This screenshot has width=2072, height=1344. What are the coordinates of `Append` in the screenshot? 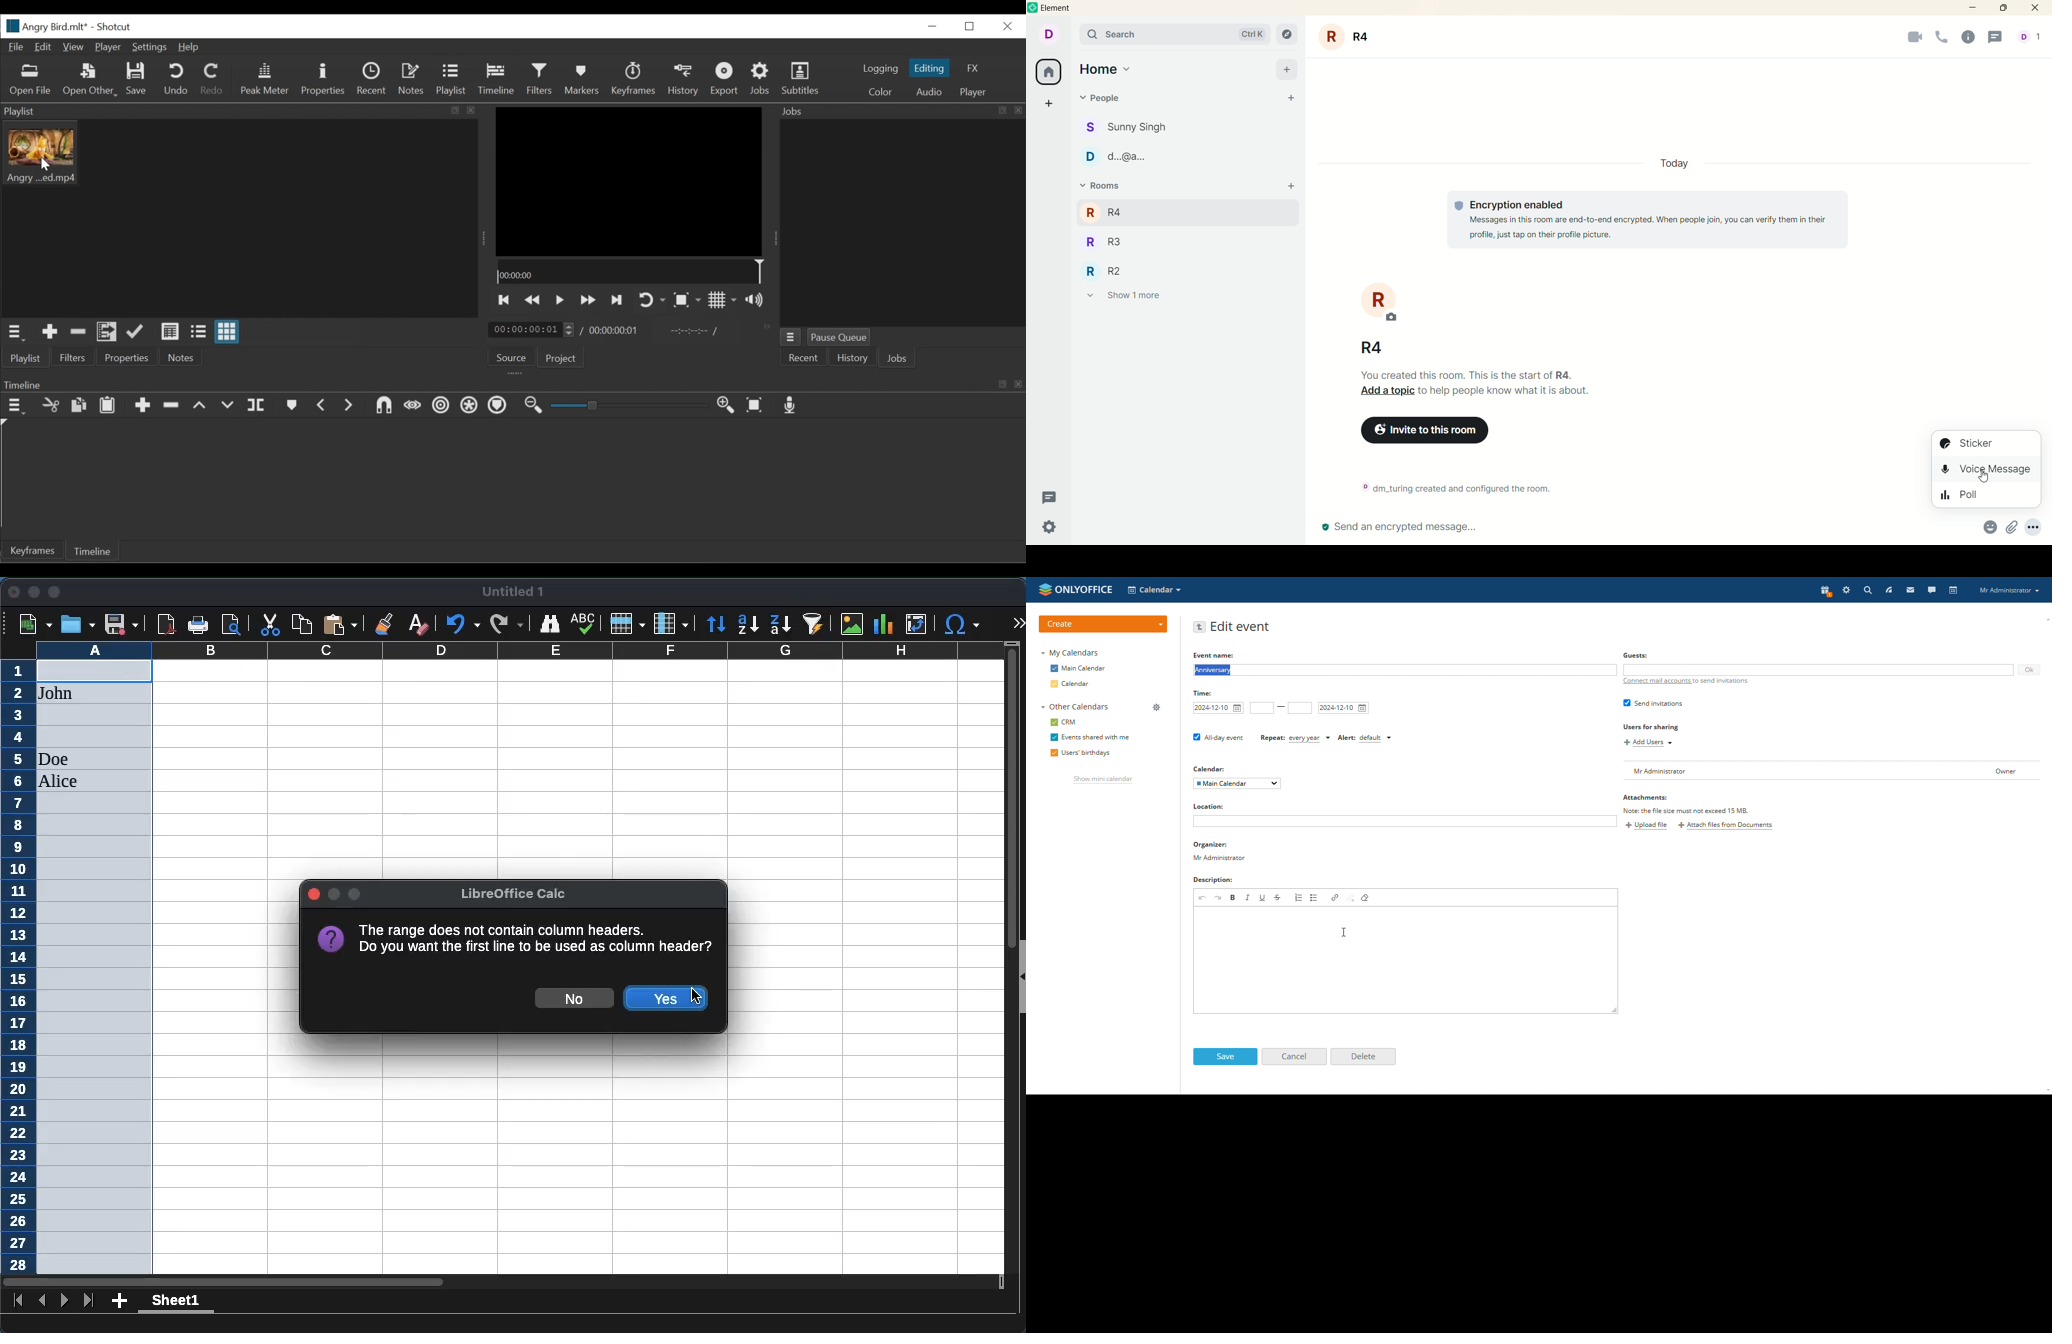 It's located at (143, 406).